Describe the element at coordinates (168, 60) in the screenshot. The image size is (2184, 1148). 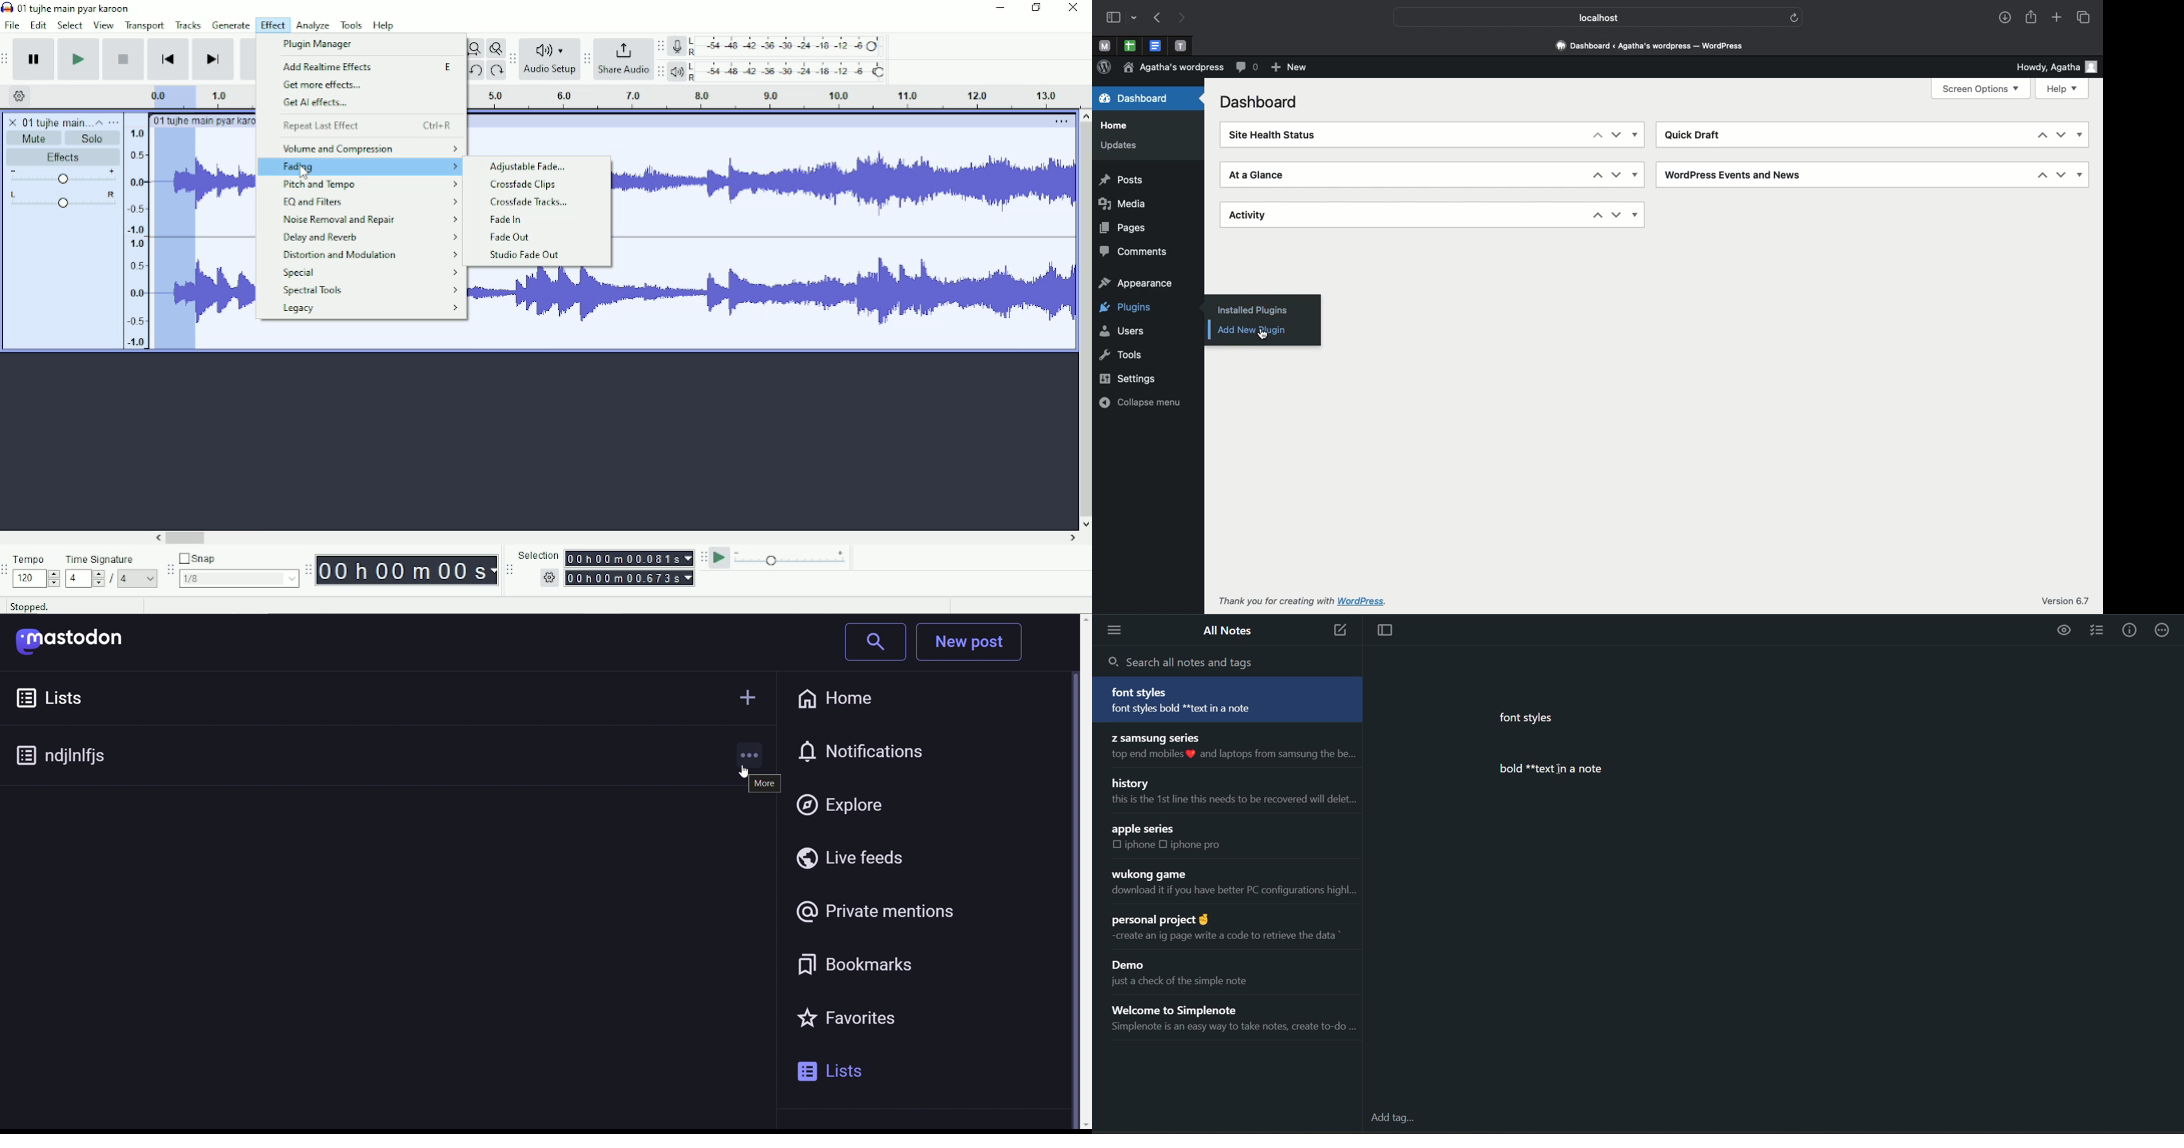
I see `Skip to start` at that location.